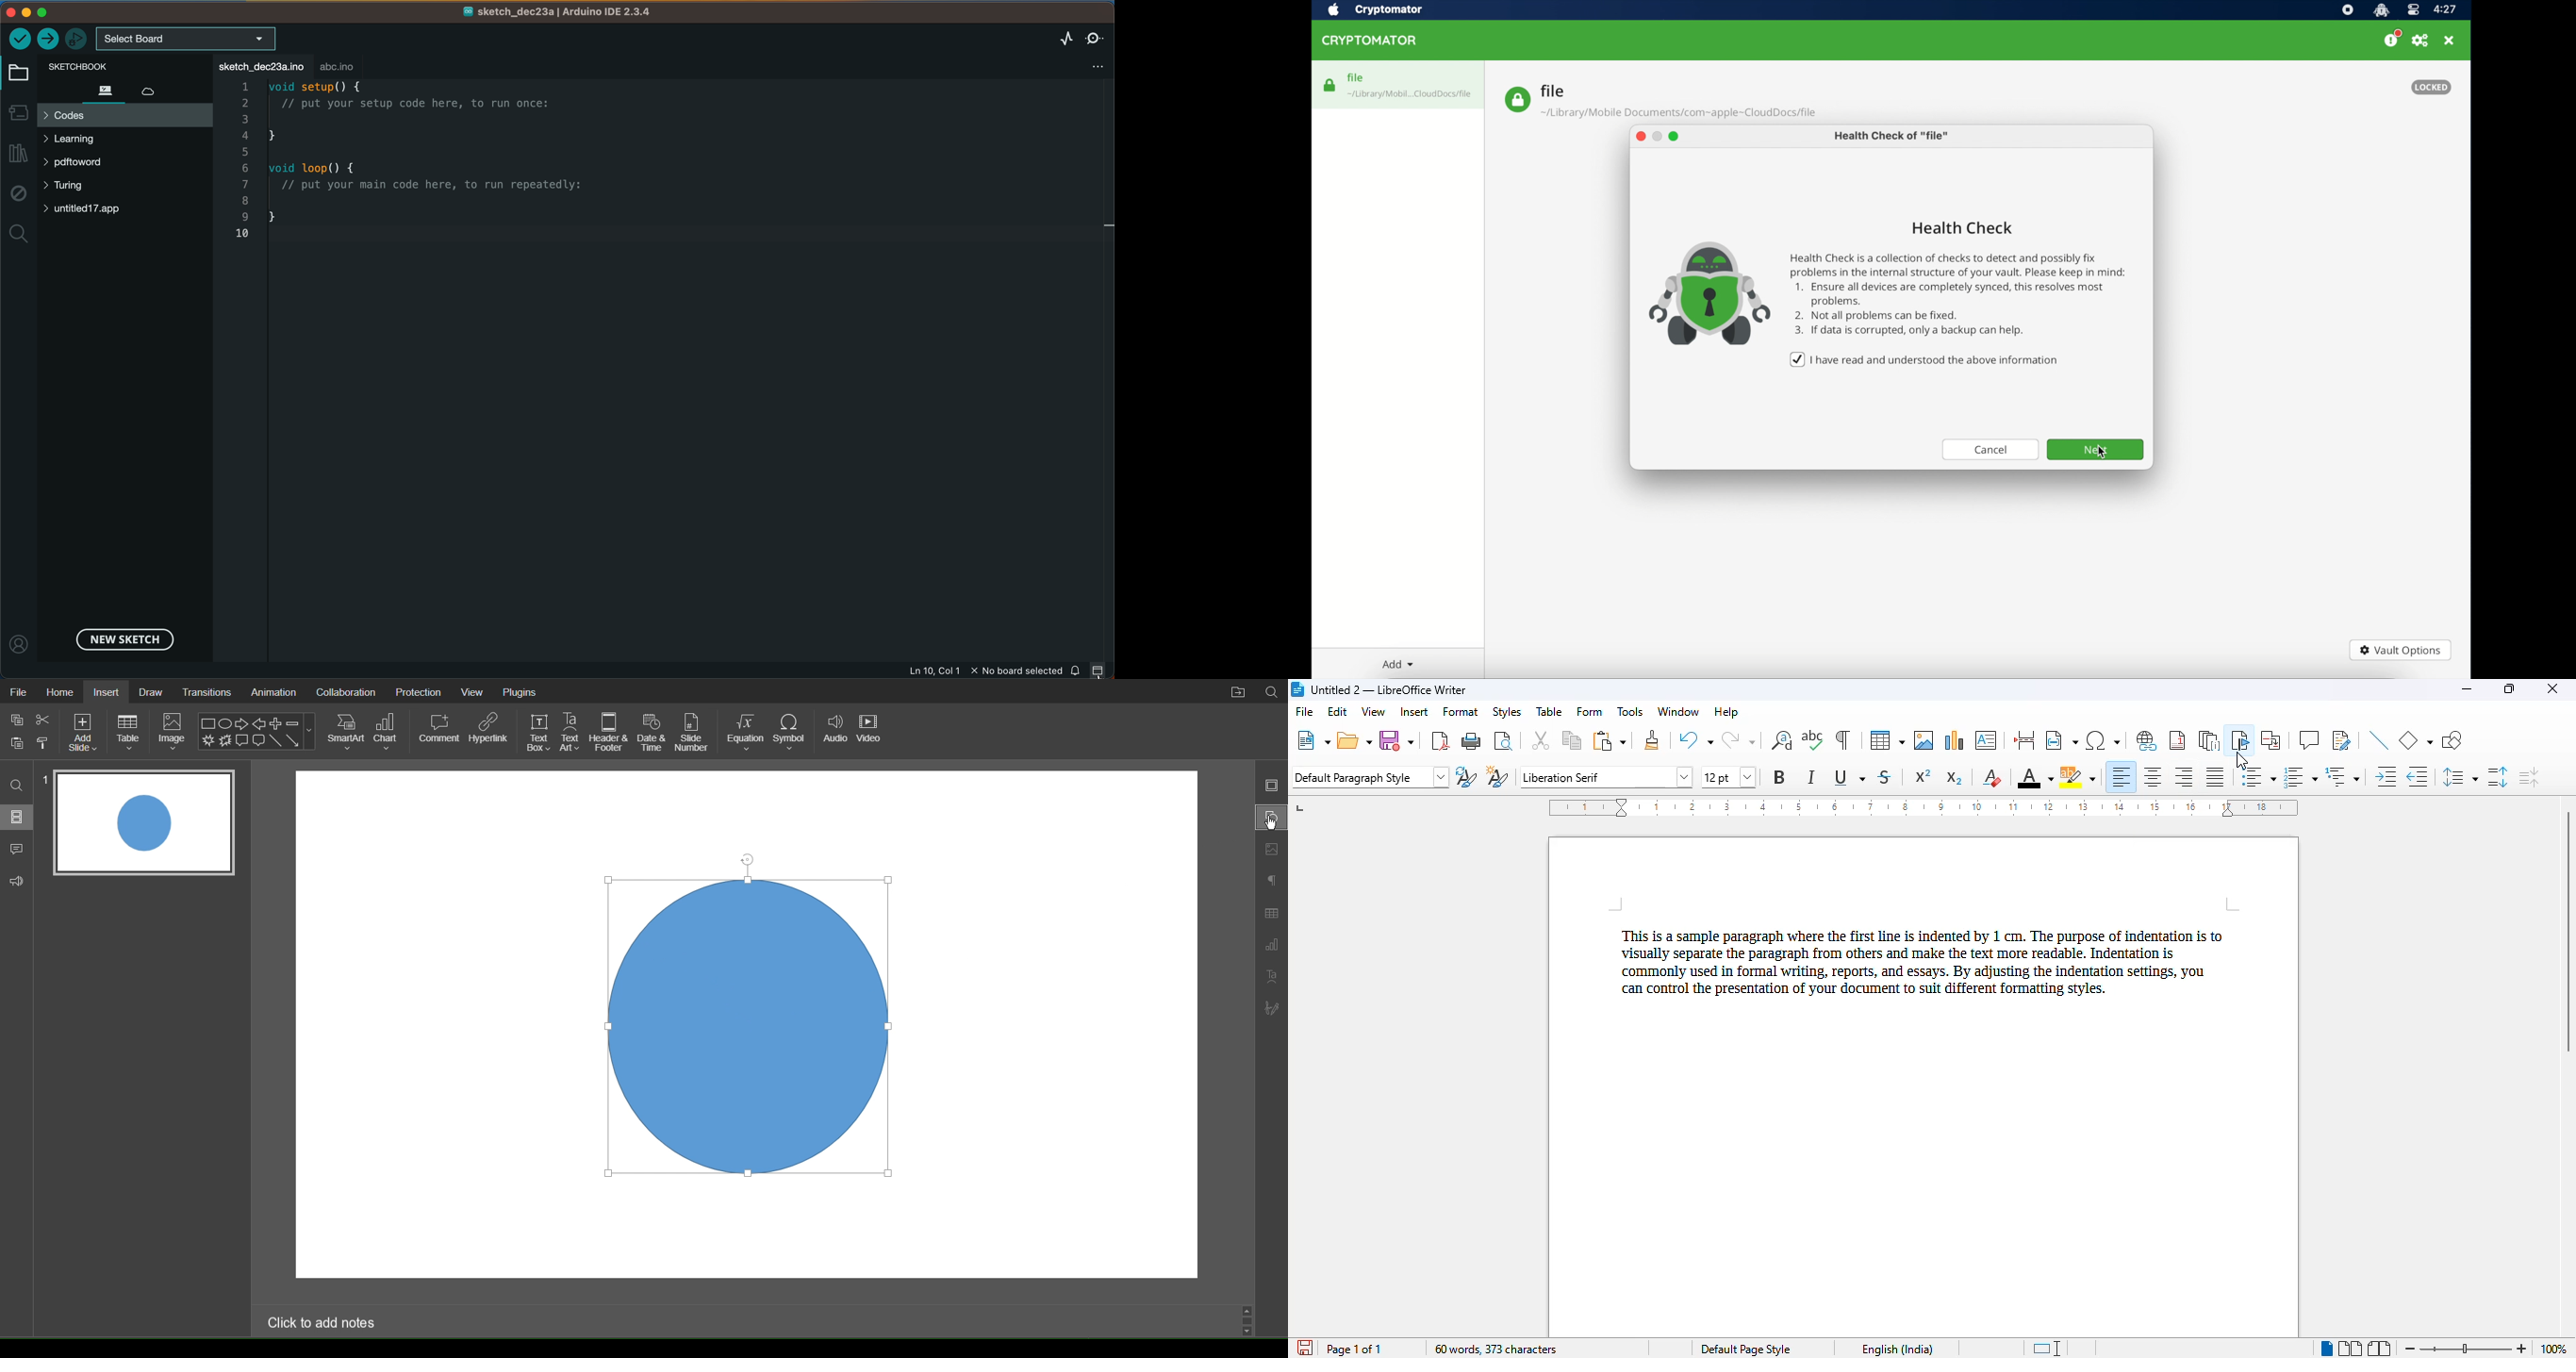 This screenshot has width=2576, height=1372. I want to click on insert bookmark, so click(2239, 740).